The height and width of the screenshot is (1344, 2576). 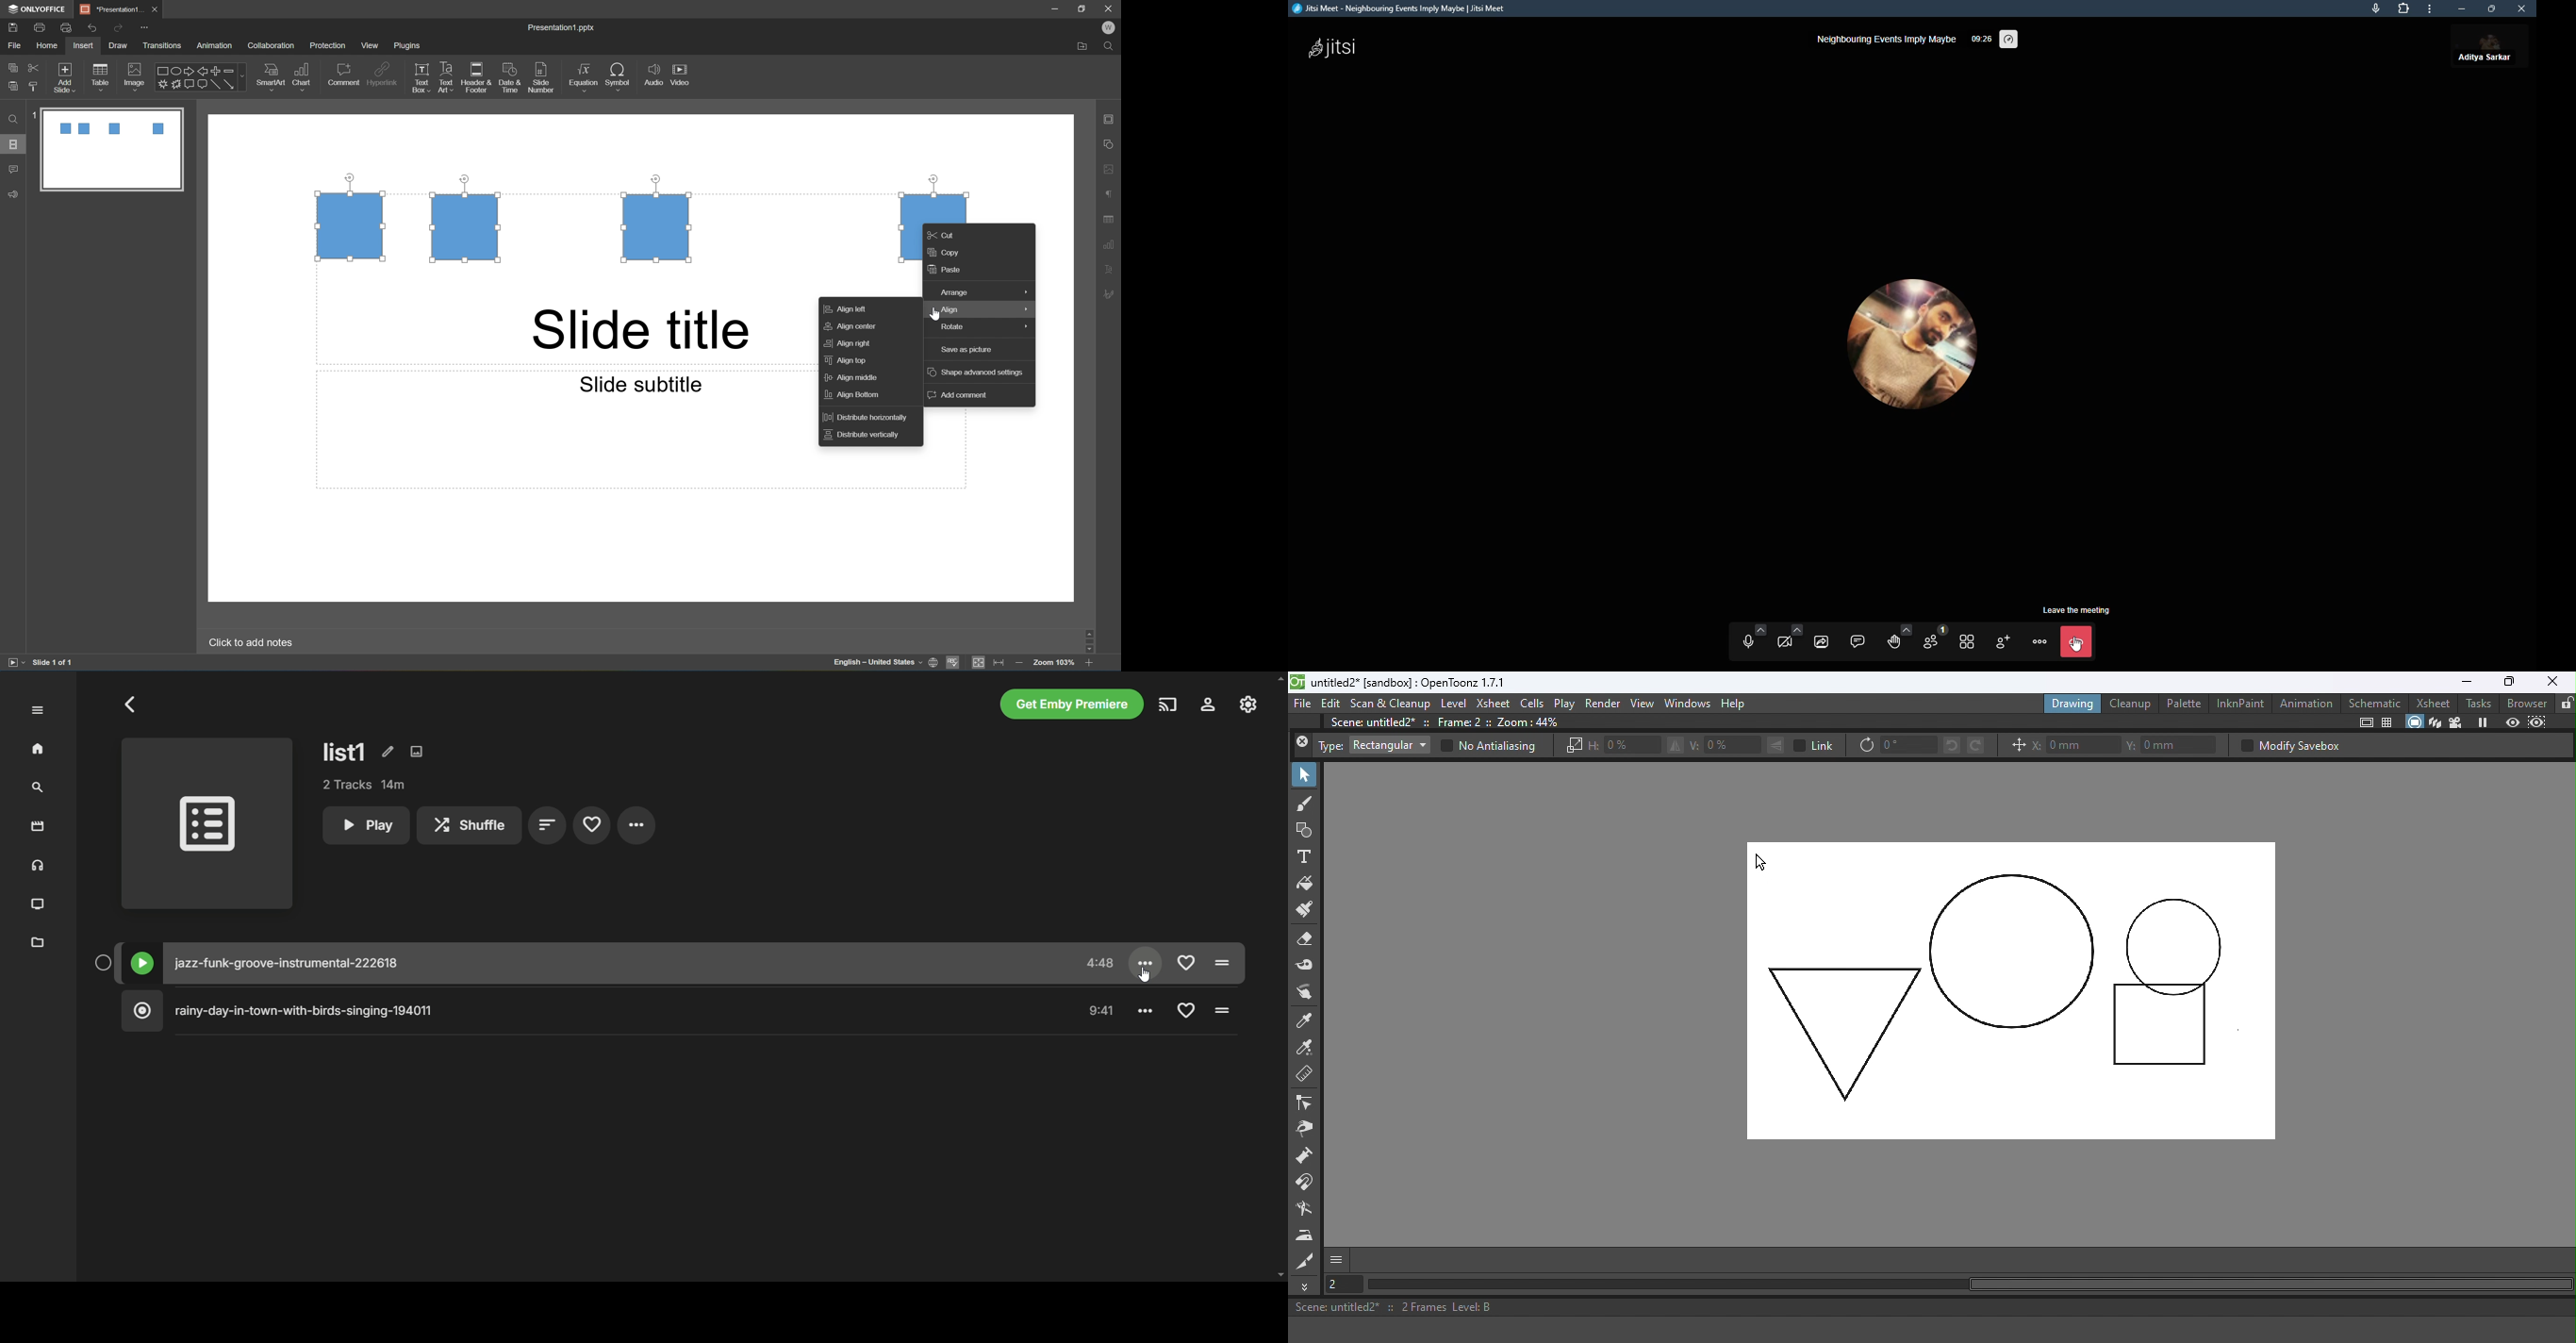 I want to click on Undo, so click(x=92, y=27).